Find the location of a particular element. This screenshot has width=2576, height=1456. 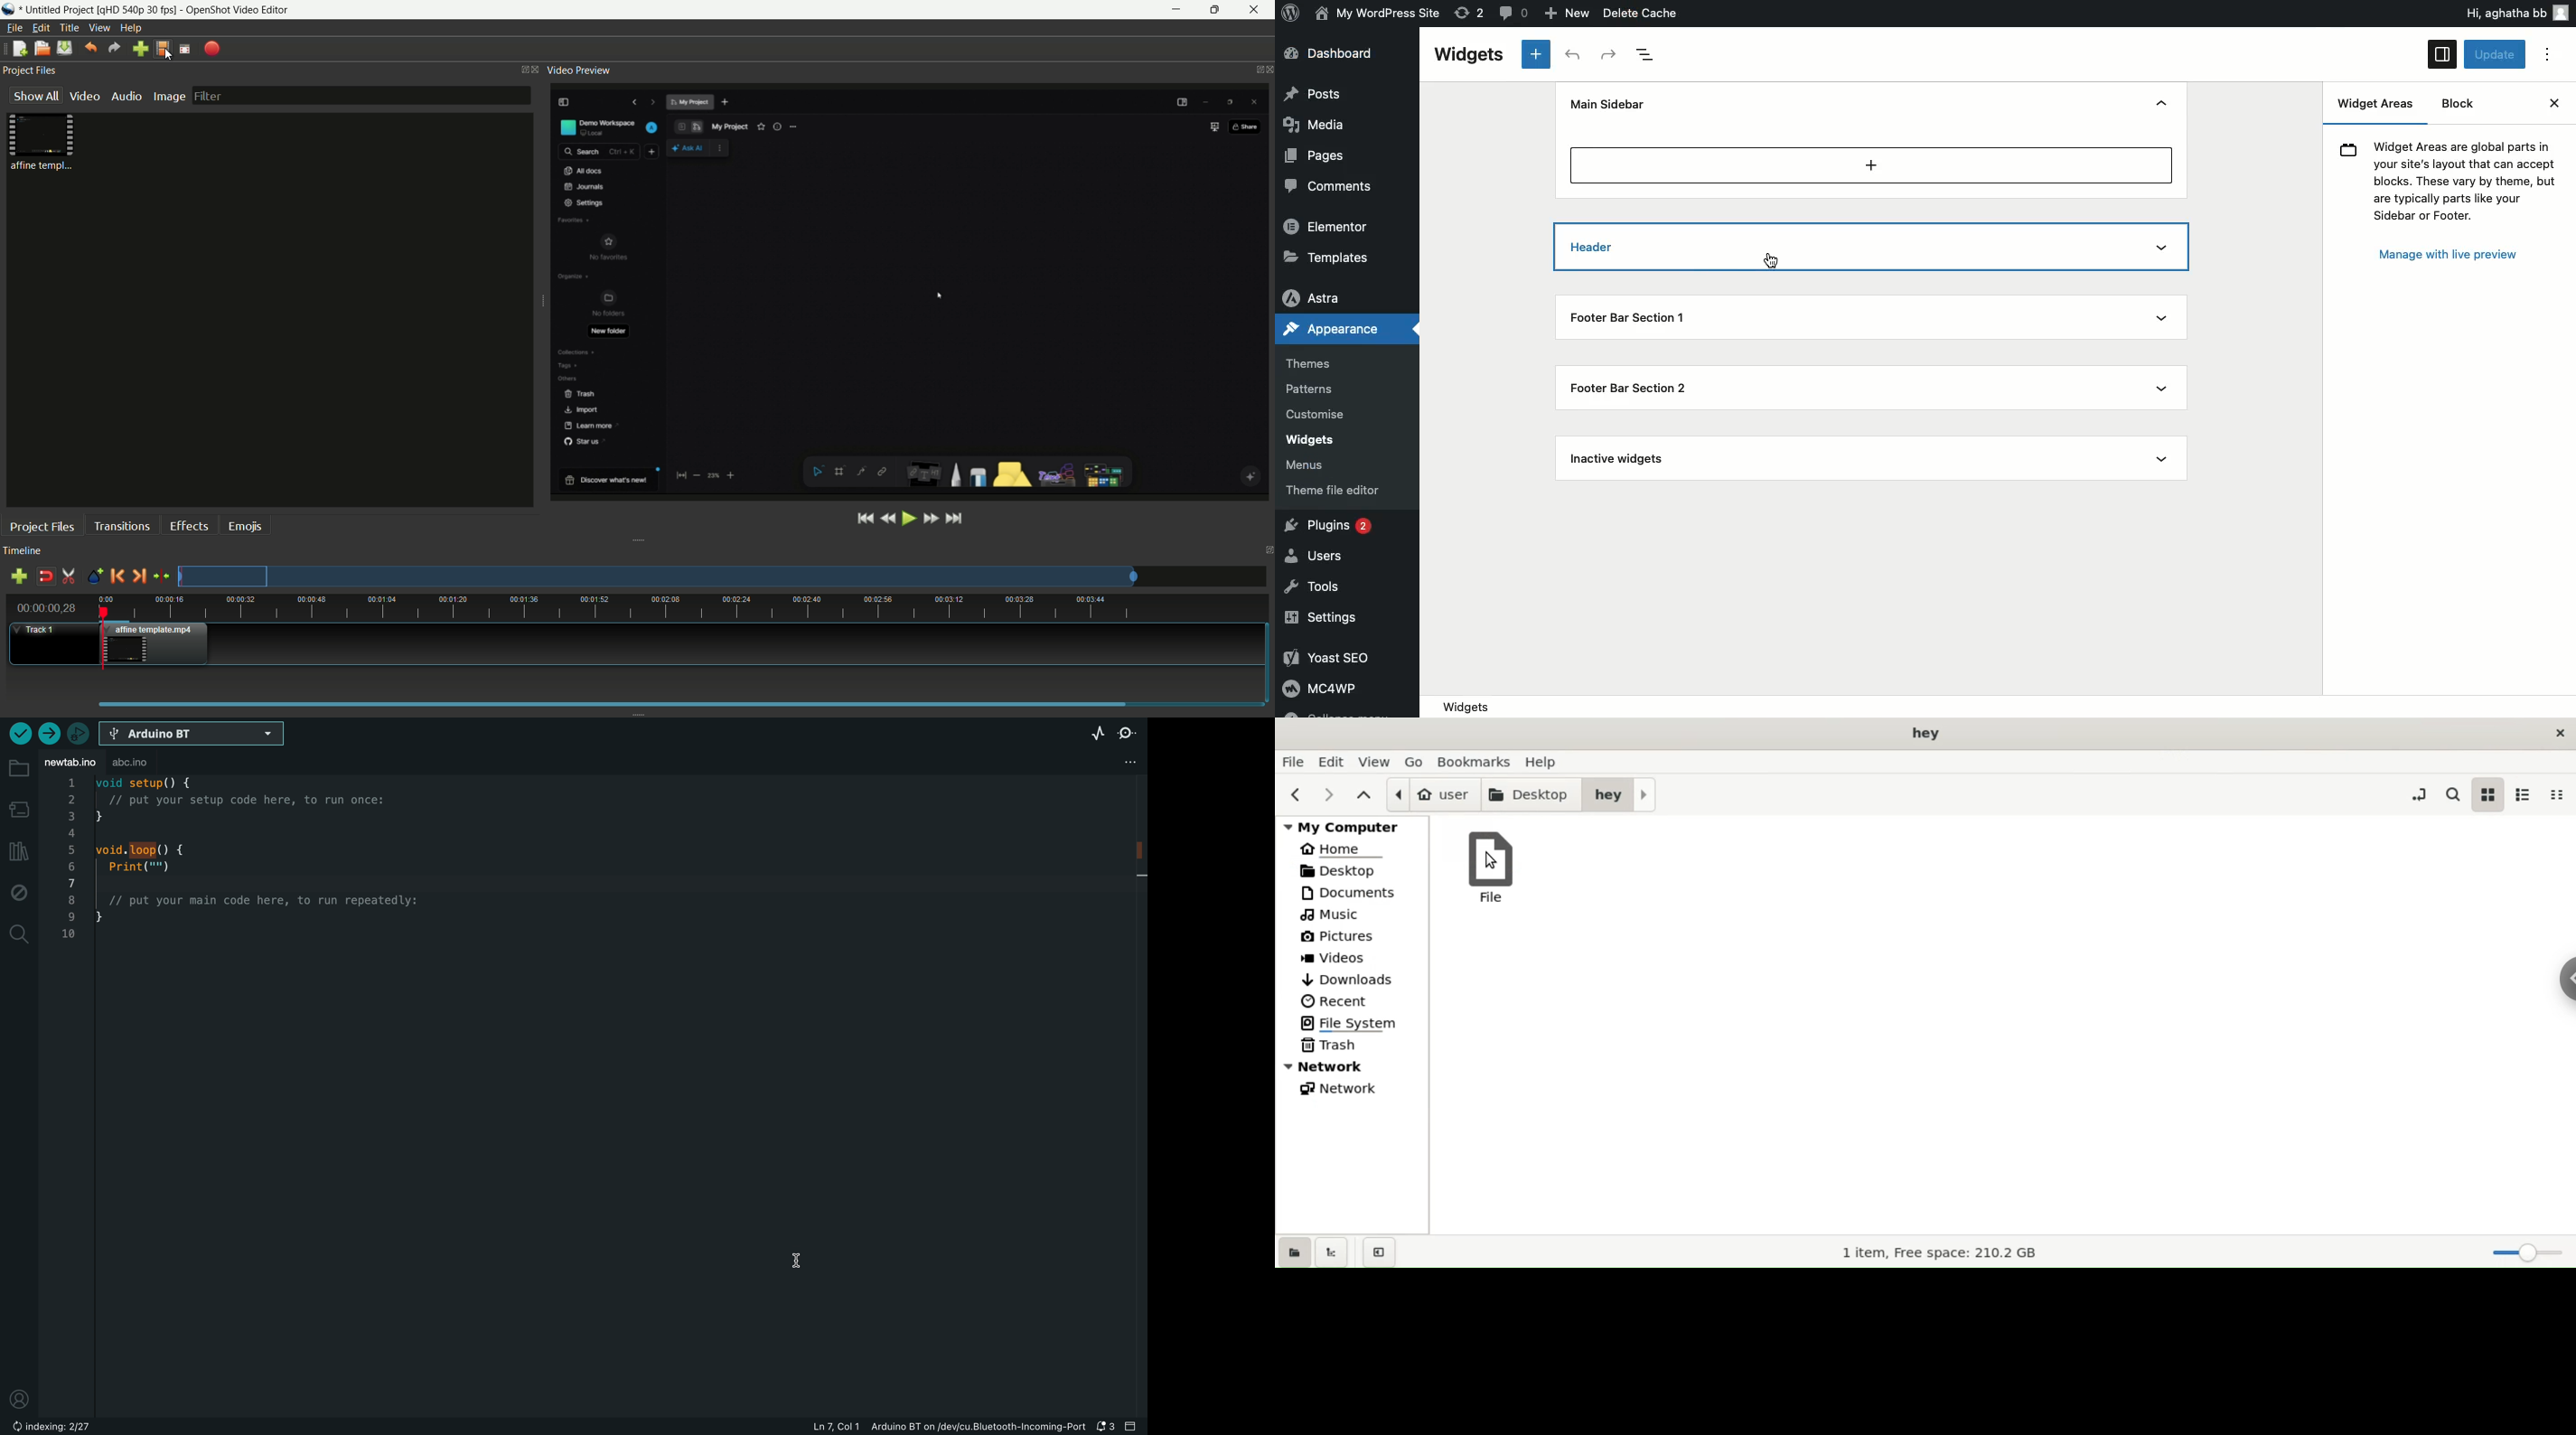

Manage with live preview is located at coordinates (2448, 257).